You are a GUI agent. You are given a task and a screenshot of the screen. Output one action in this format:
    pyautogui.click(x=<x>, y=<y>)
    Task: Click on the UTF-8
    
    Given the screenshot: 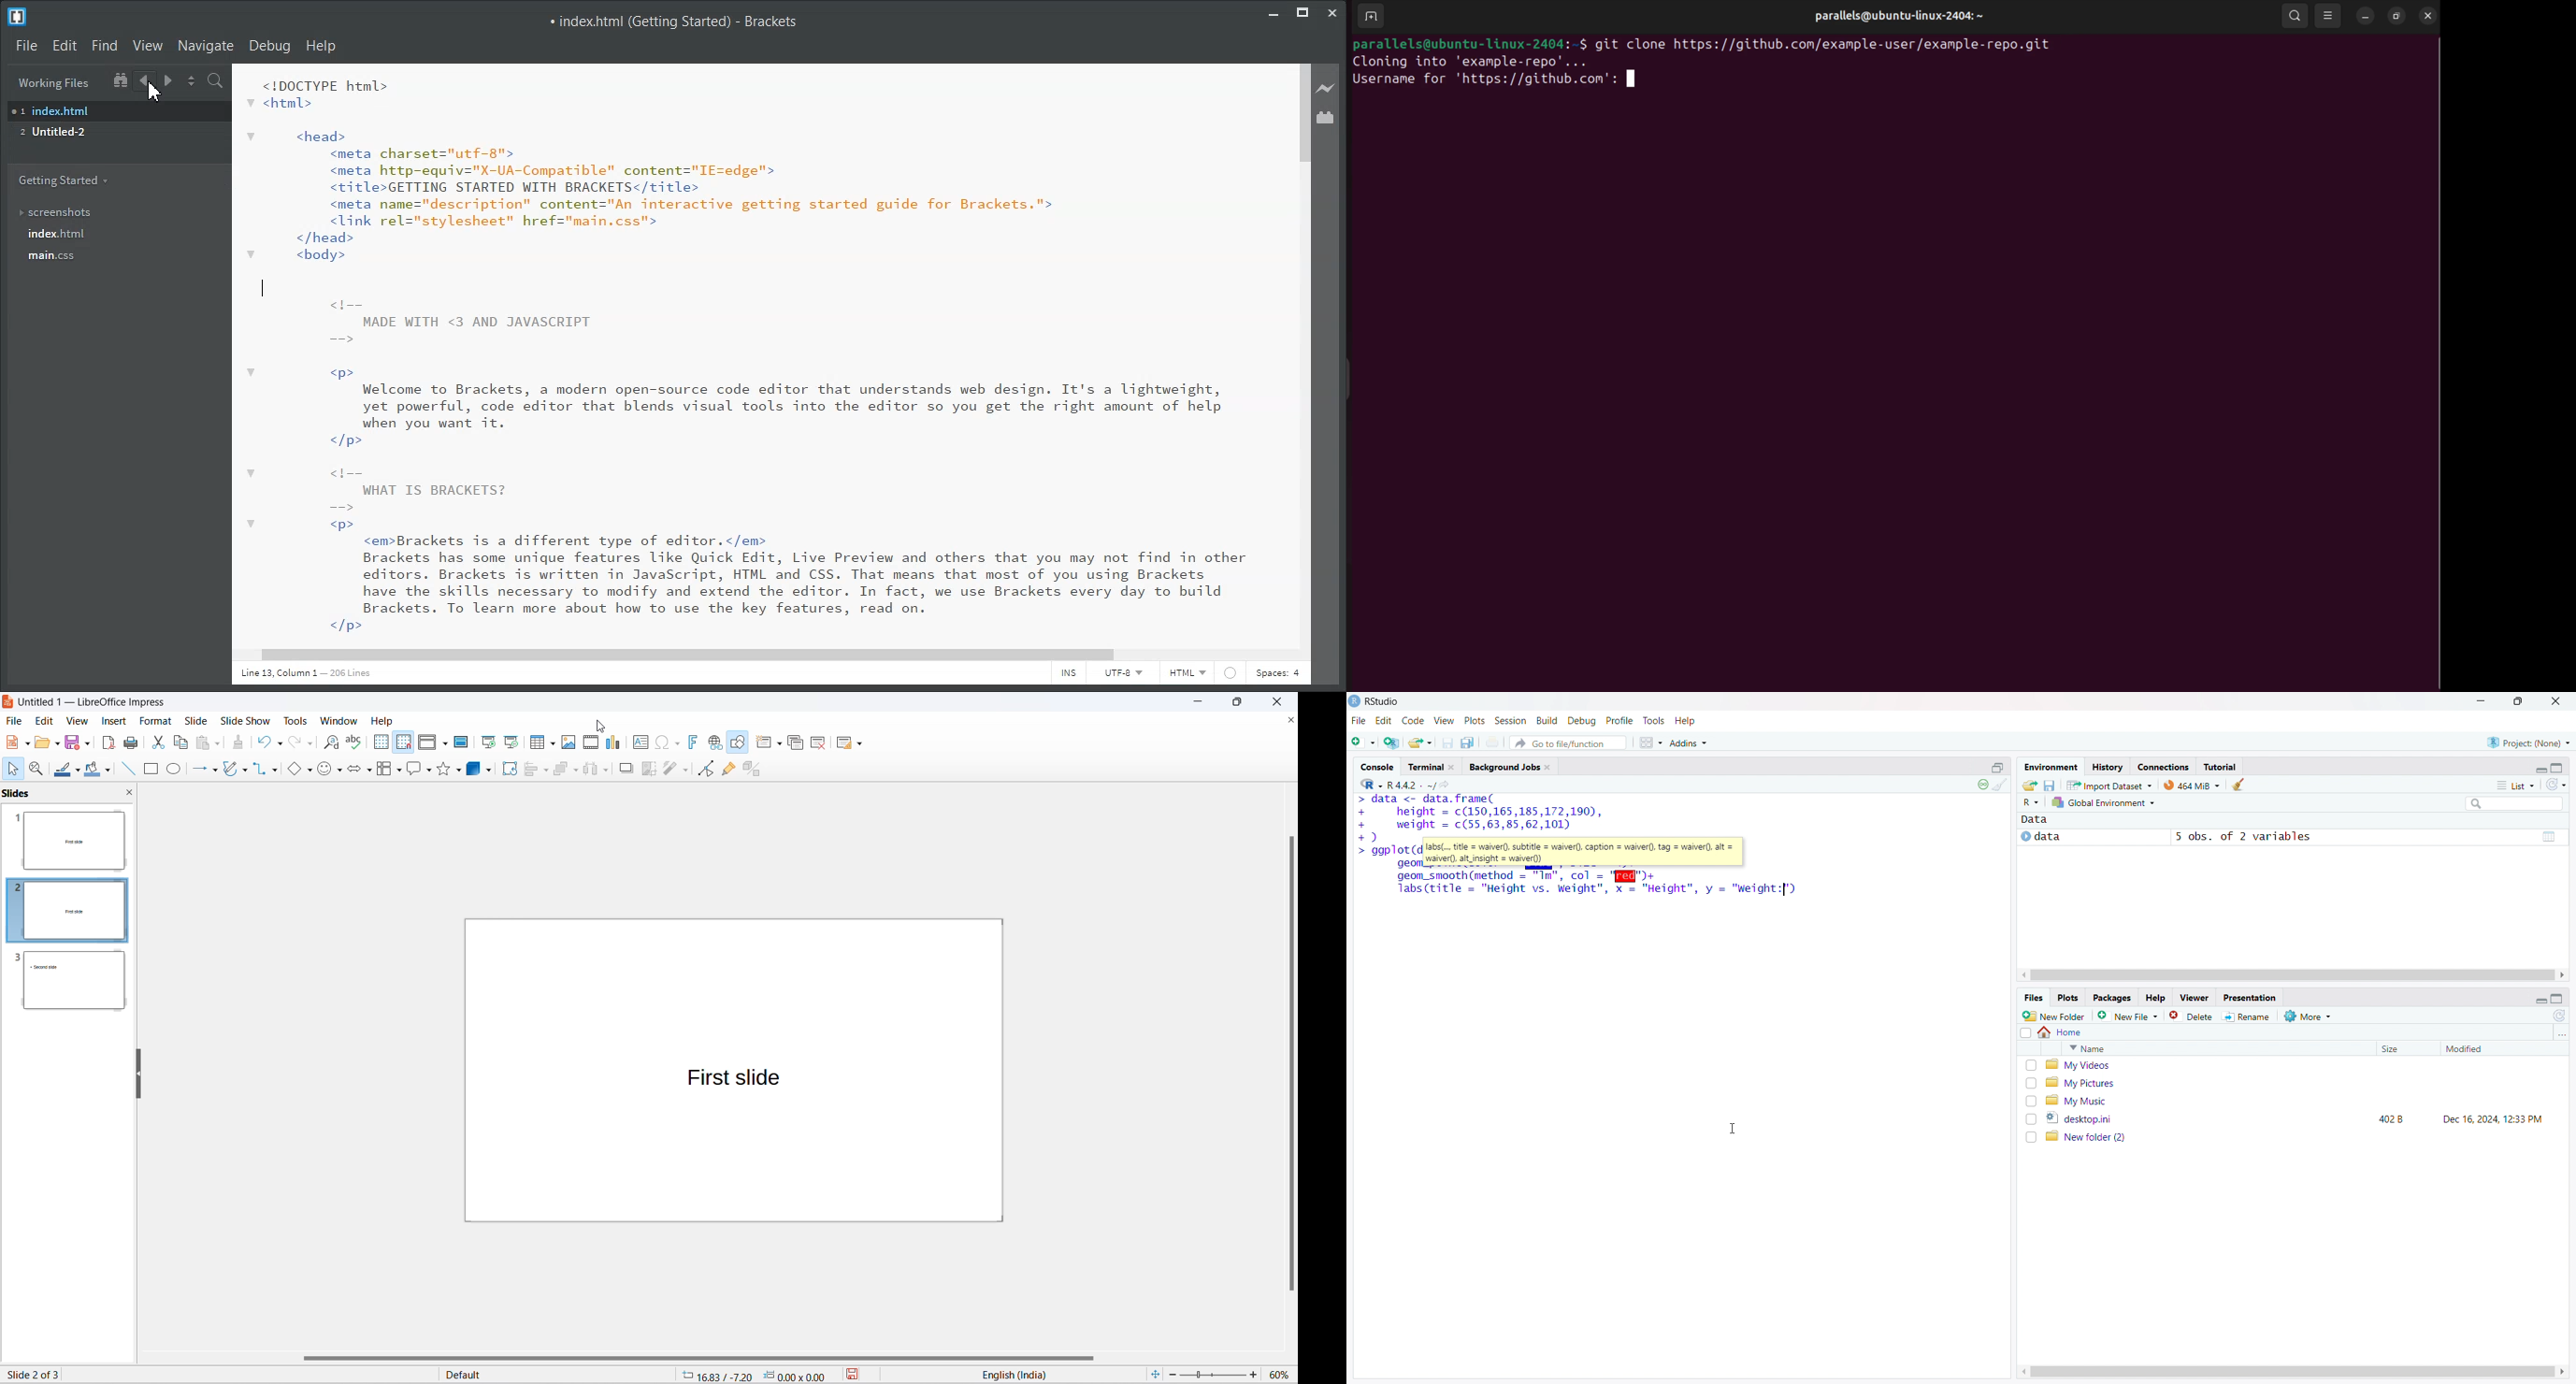 What is the action you would take?
    pyautogui.click(x=1122, y=674)
    